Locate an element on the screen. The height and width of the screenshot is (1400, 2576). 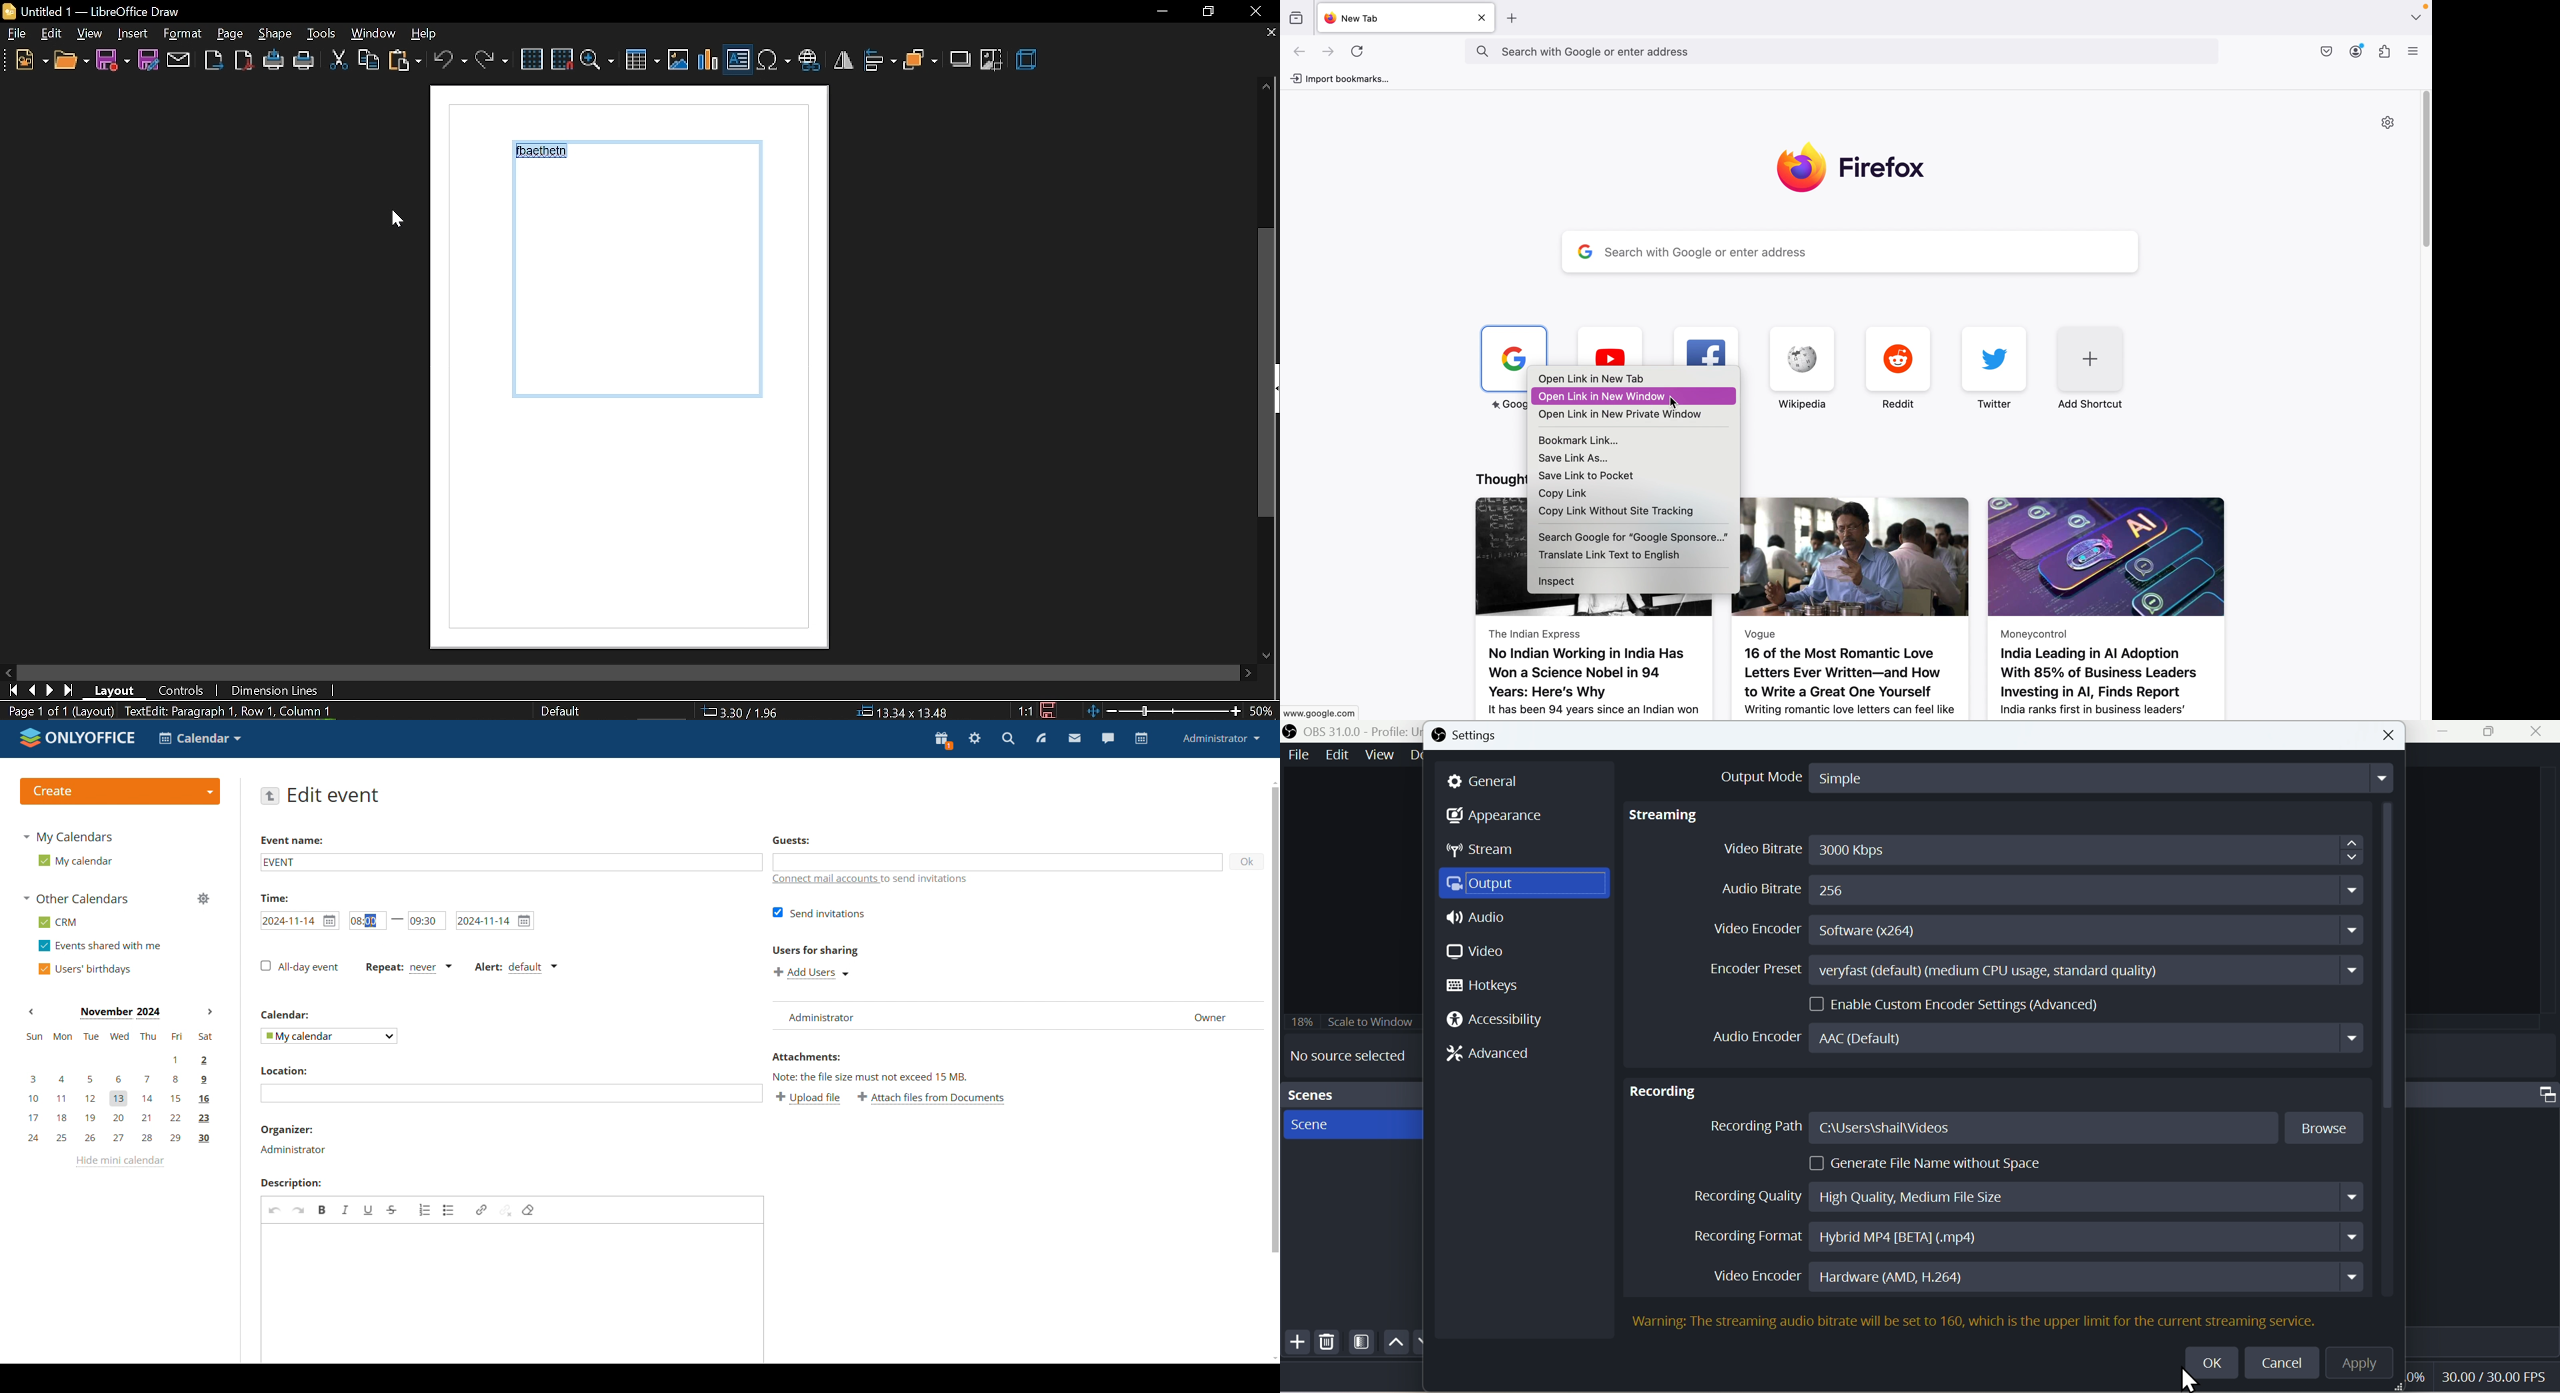
firefox logo is located at coordinates (1852, 171).